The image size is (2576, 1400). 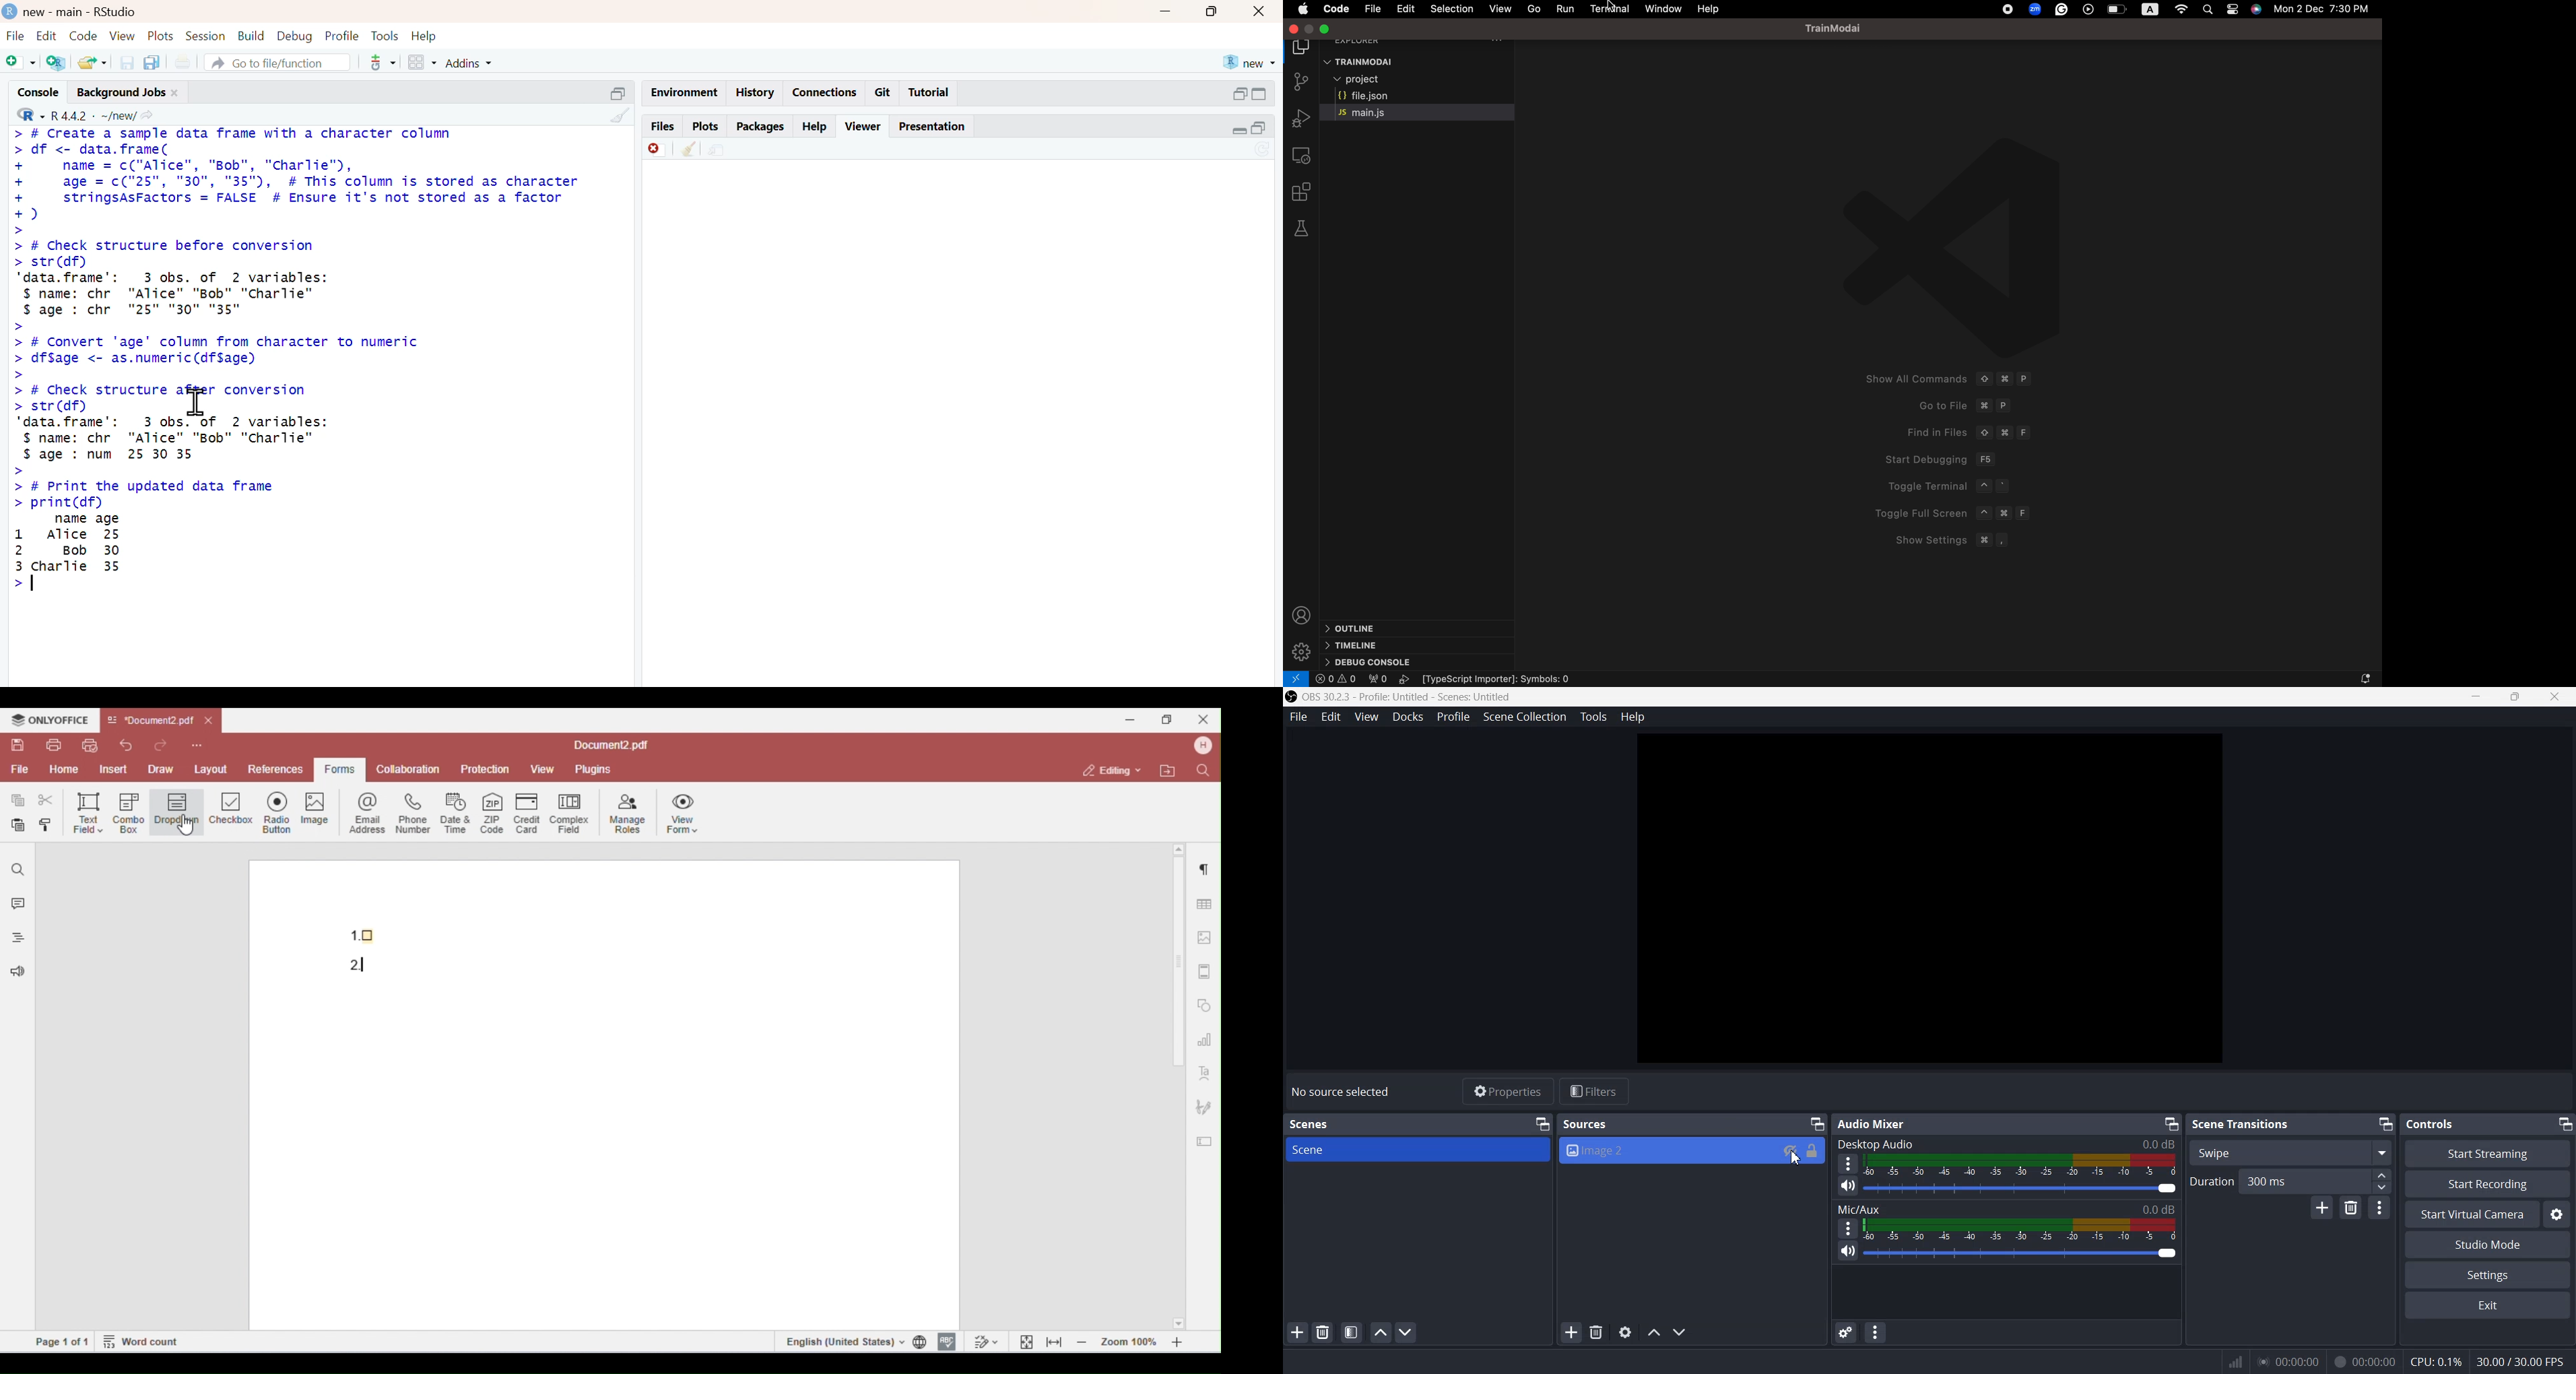 I want to click on Start Recording, so click(x=2487, y=1183).